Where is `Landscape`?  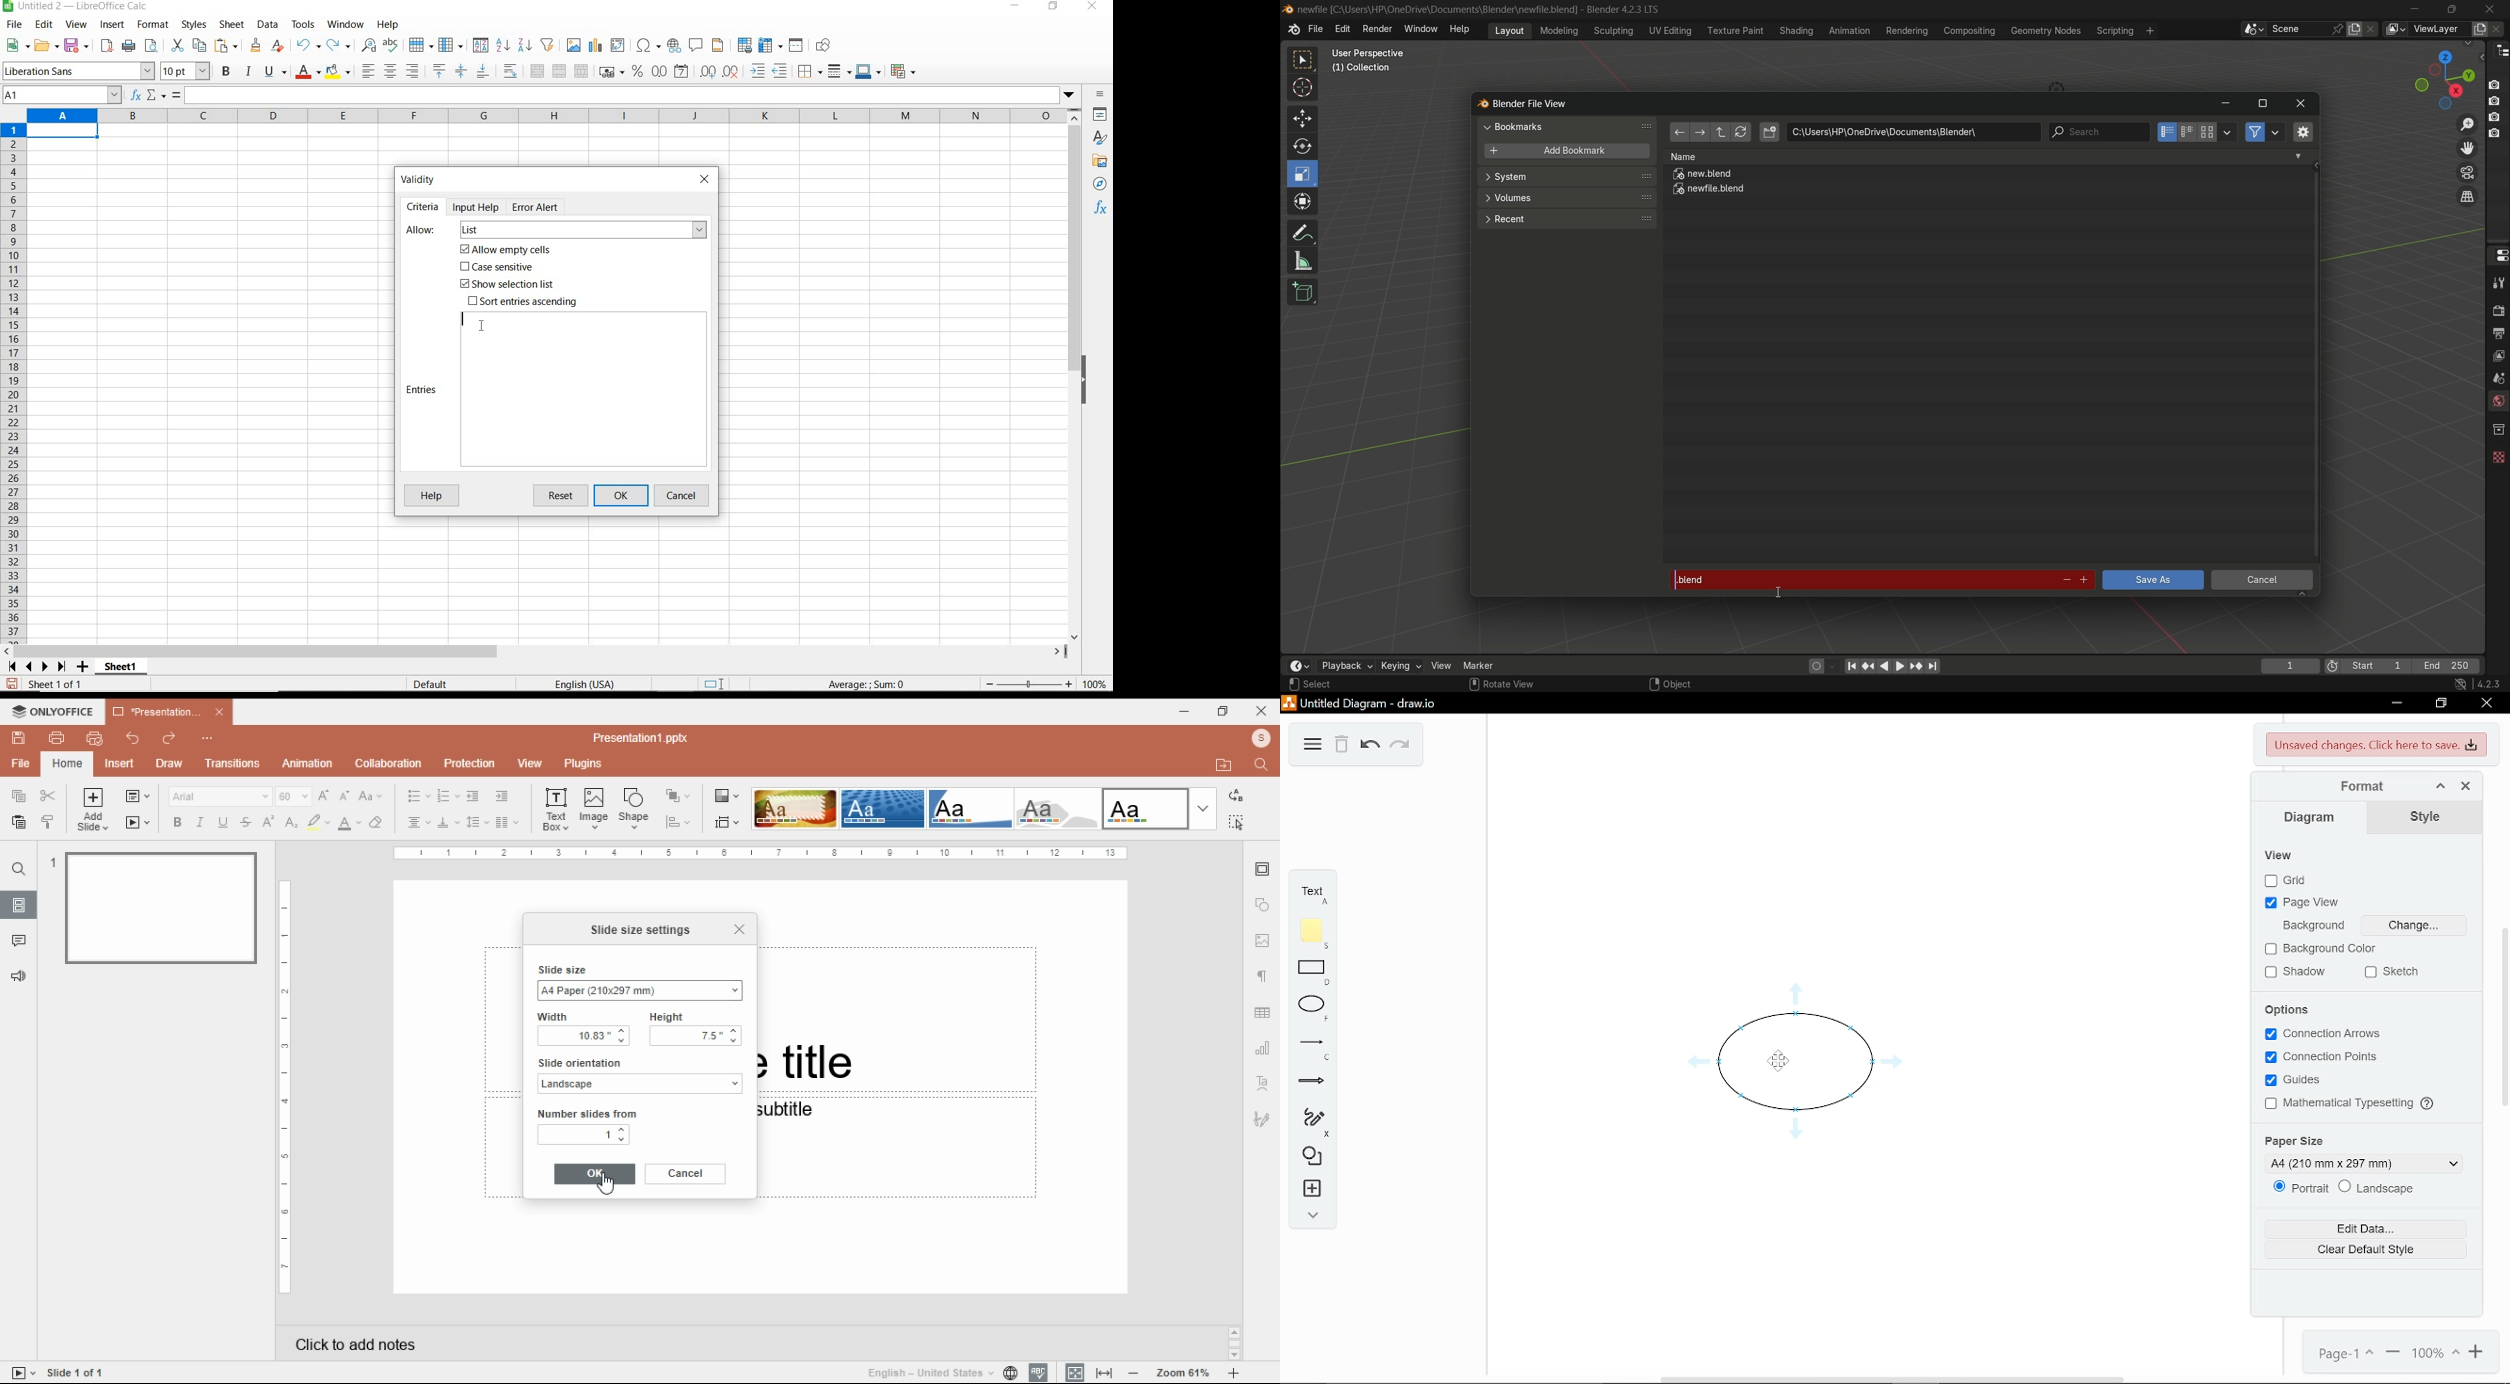
Landscape is located at coordinates (2388, 1189).